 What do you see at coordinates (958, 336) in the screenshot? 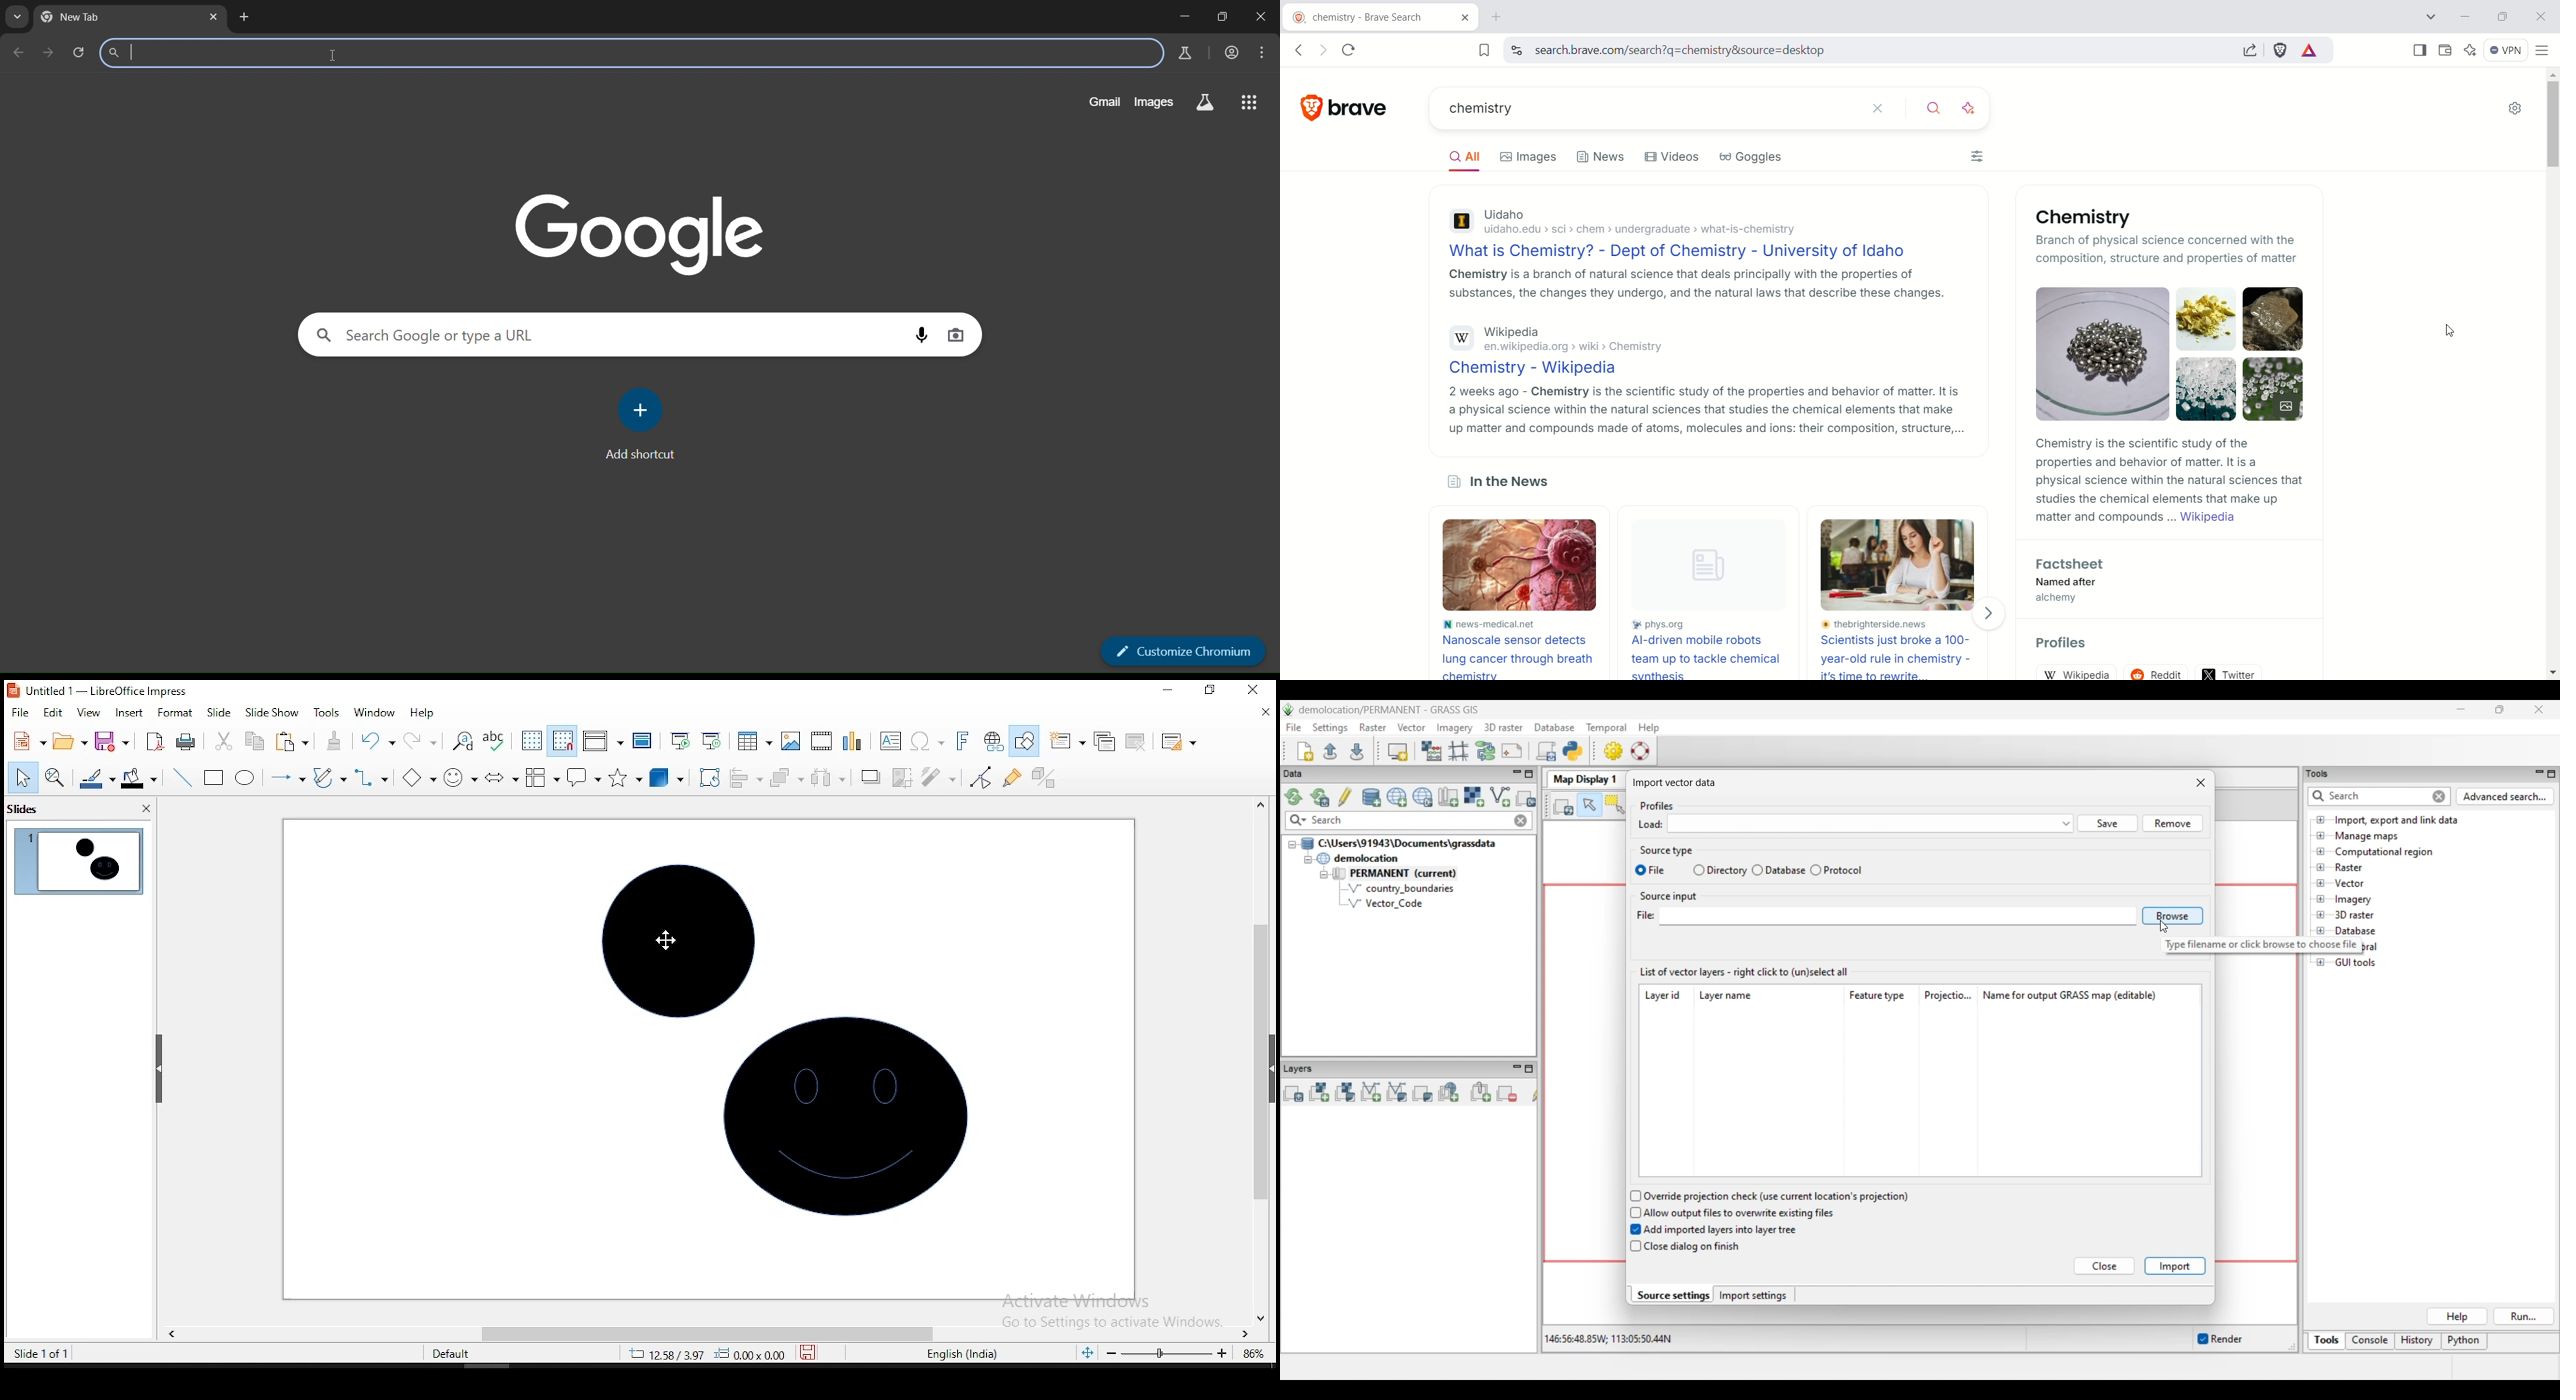
I see `image search` at bounding box center [958, 336].